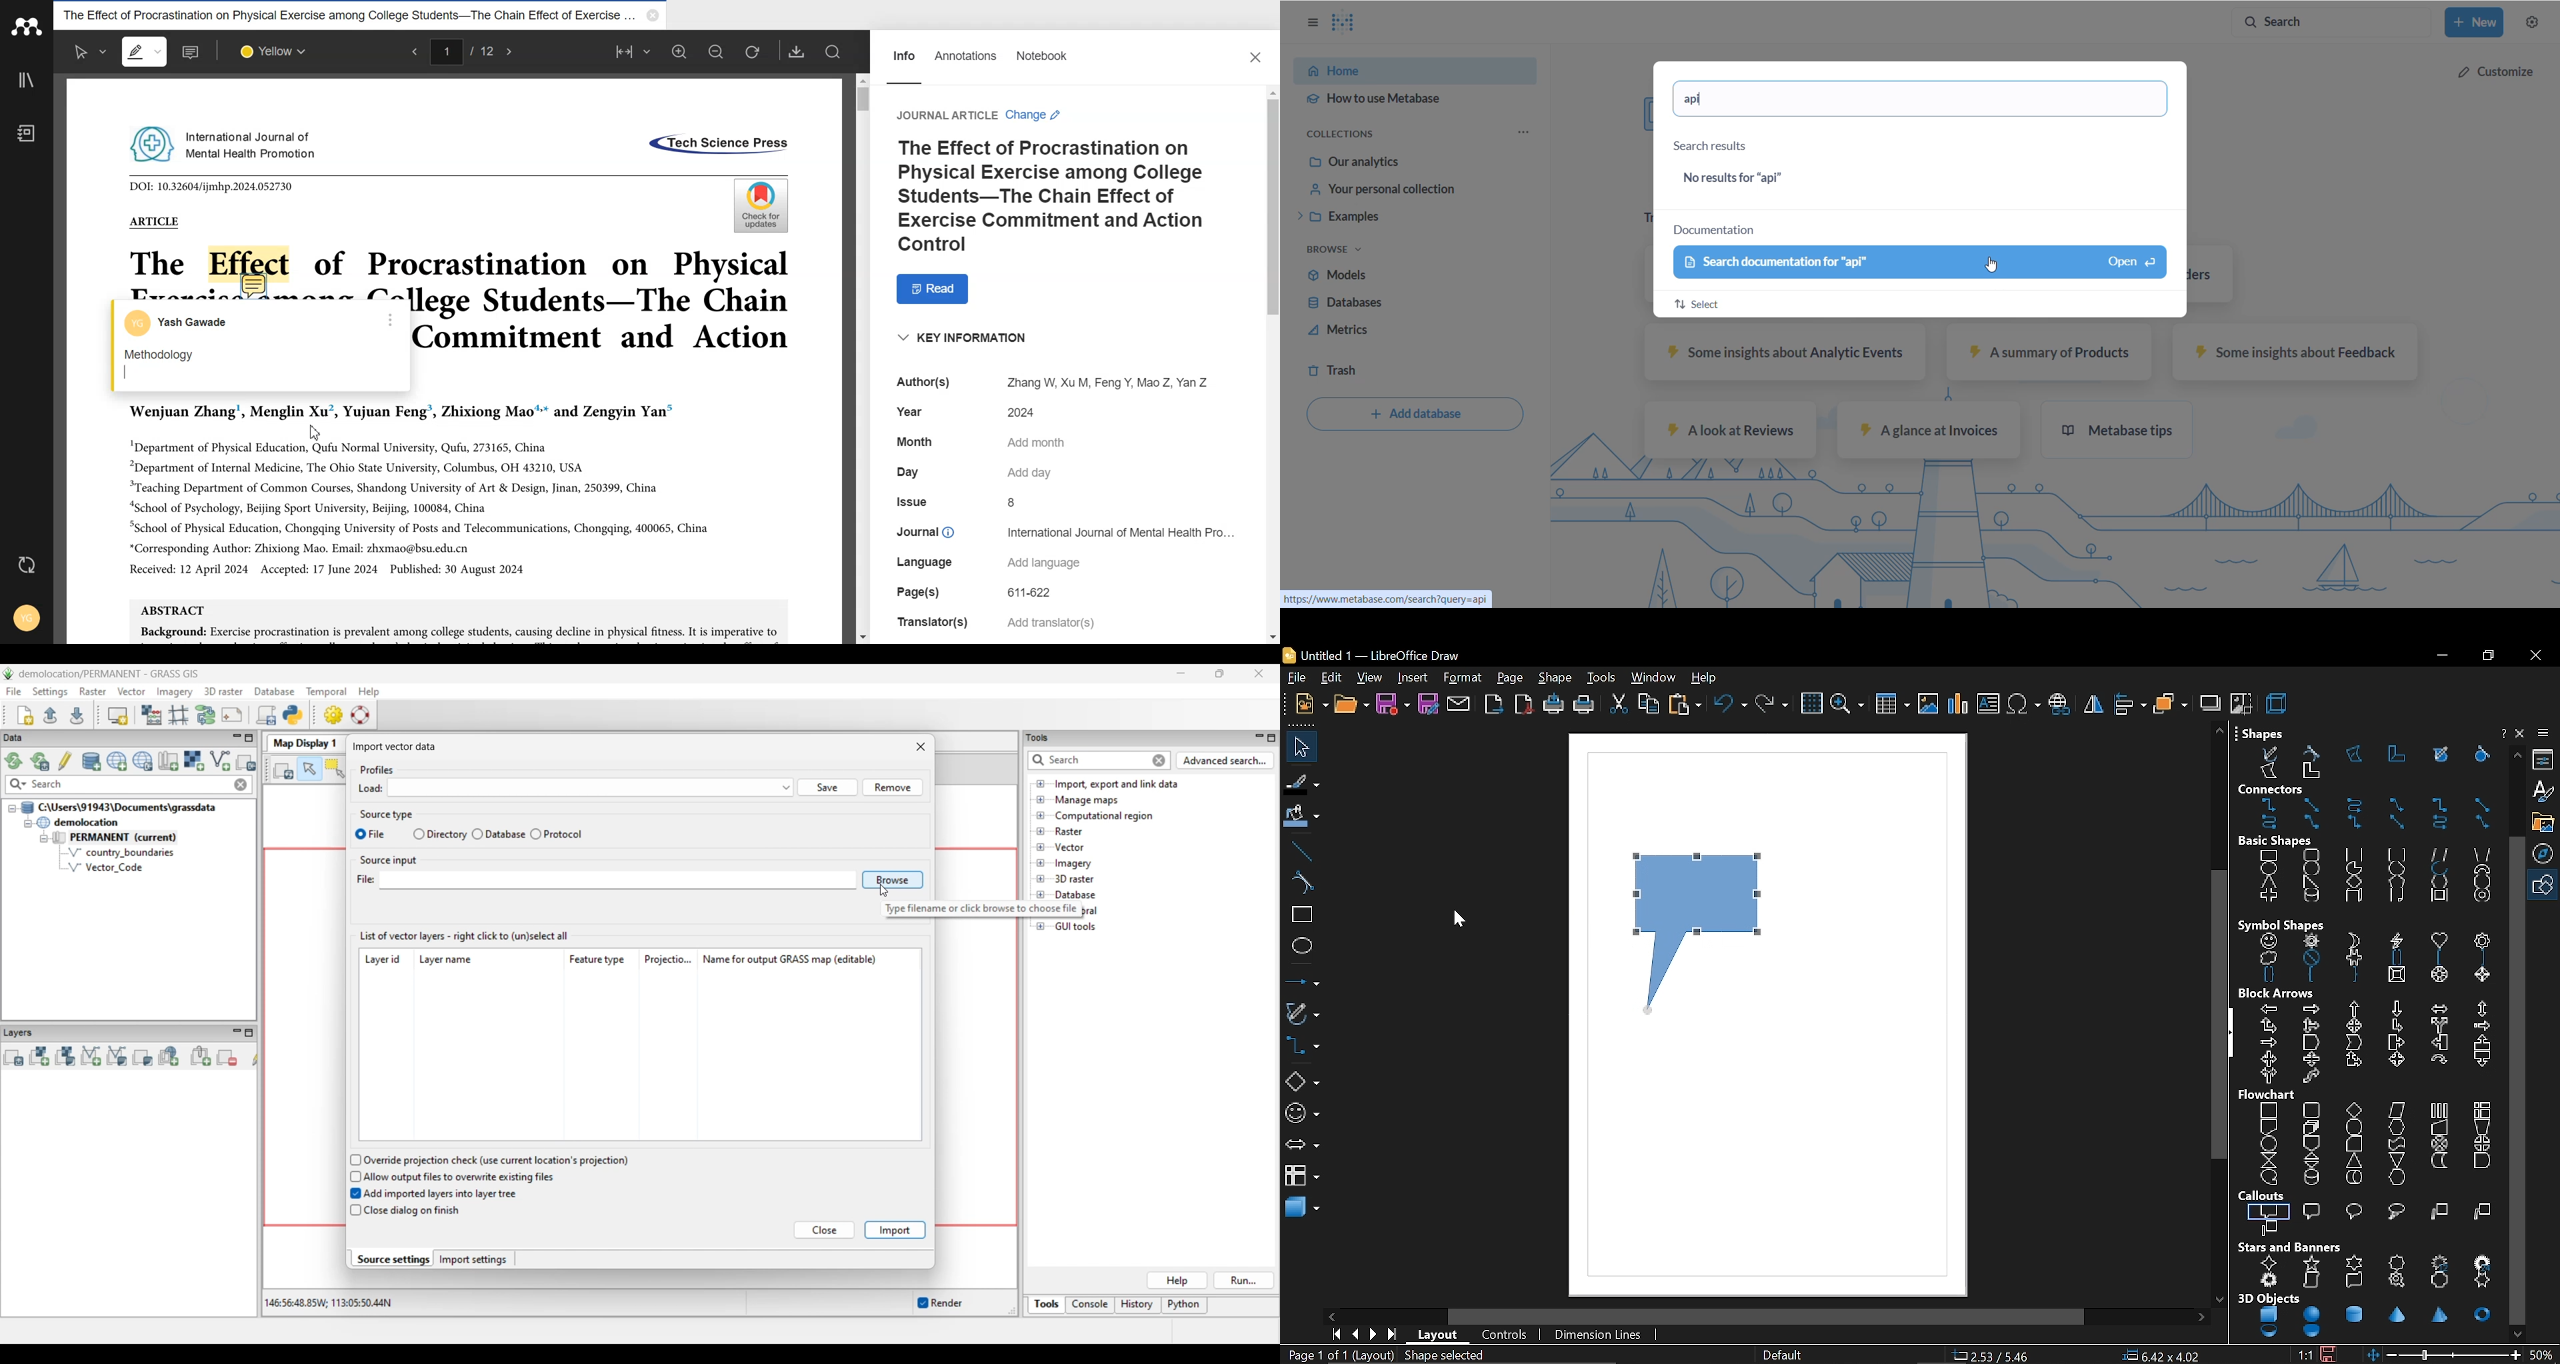 The width and height of the screenshot is (2576, 1372). Describe the element at coordinates (1931, 431) in the screenshot. I see `A glance at invoices sample` at that location.